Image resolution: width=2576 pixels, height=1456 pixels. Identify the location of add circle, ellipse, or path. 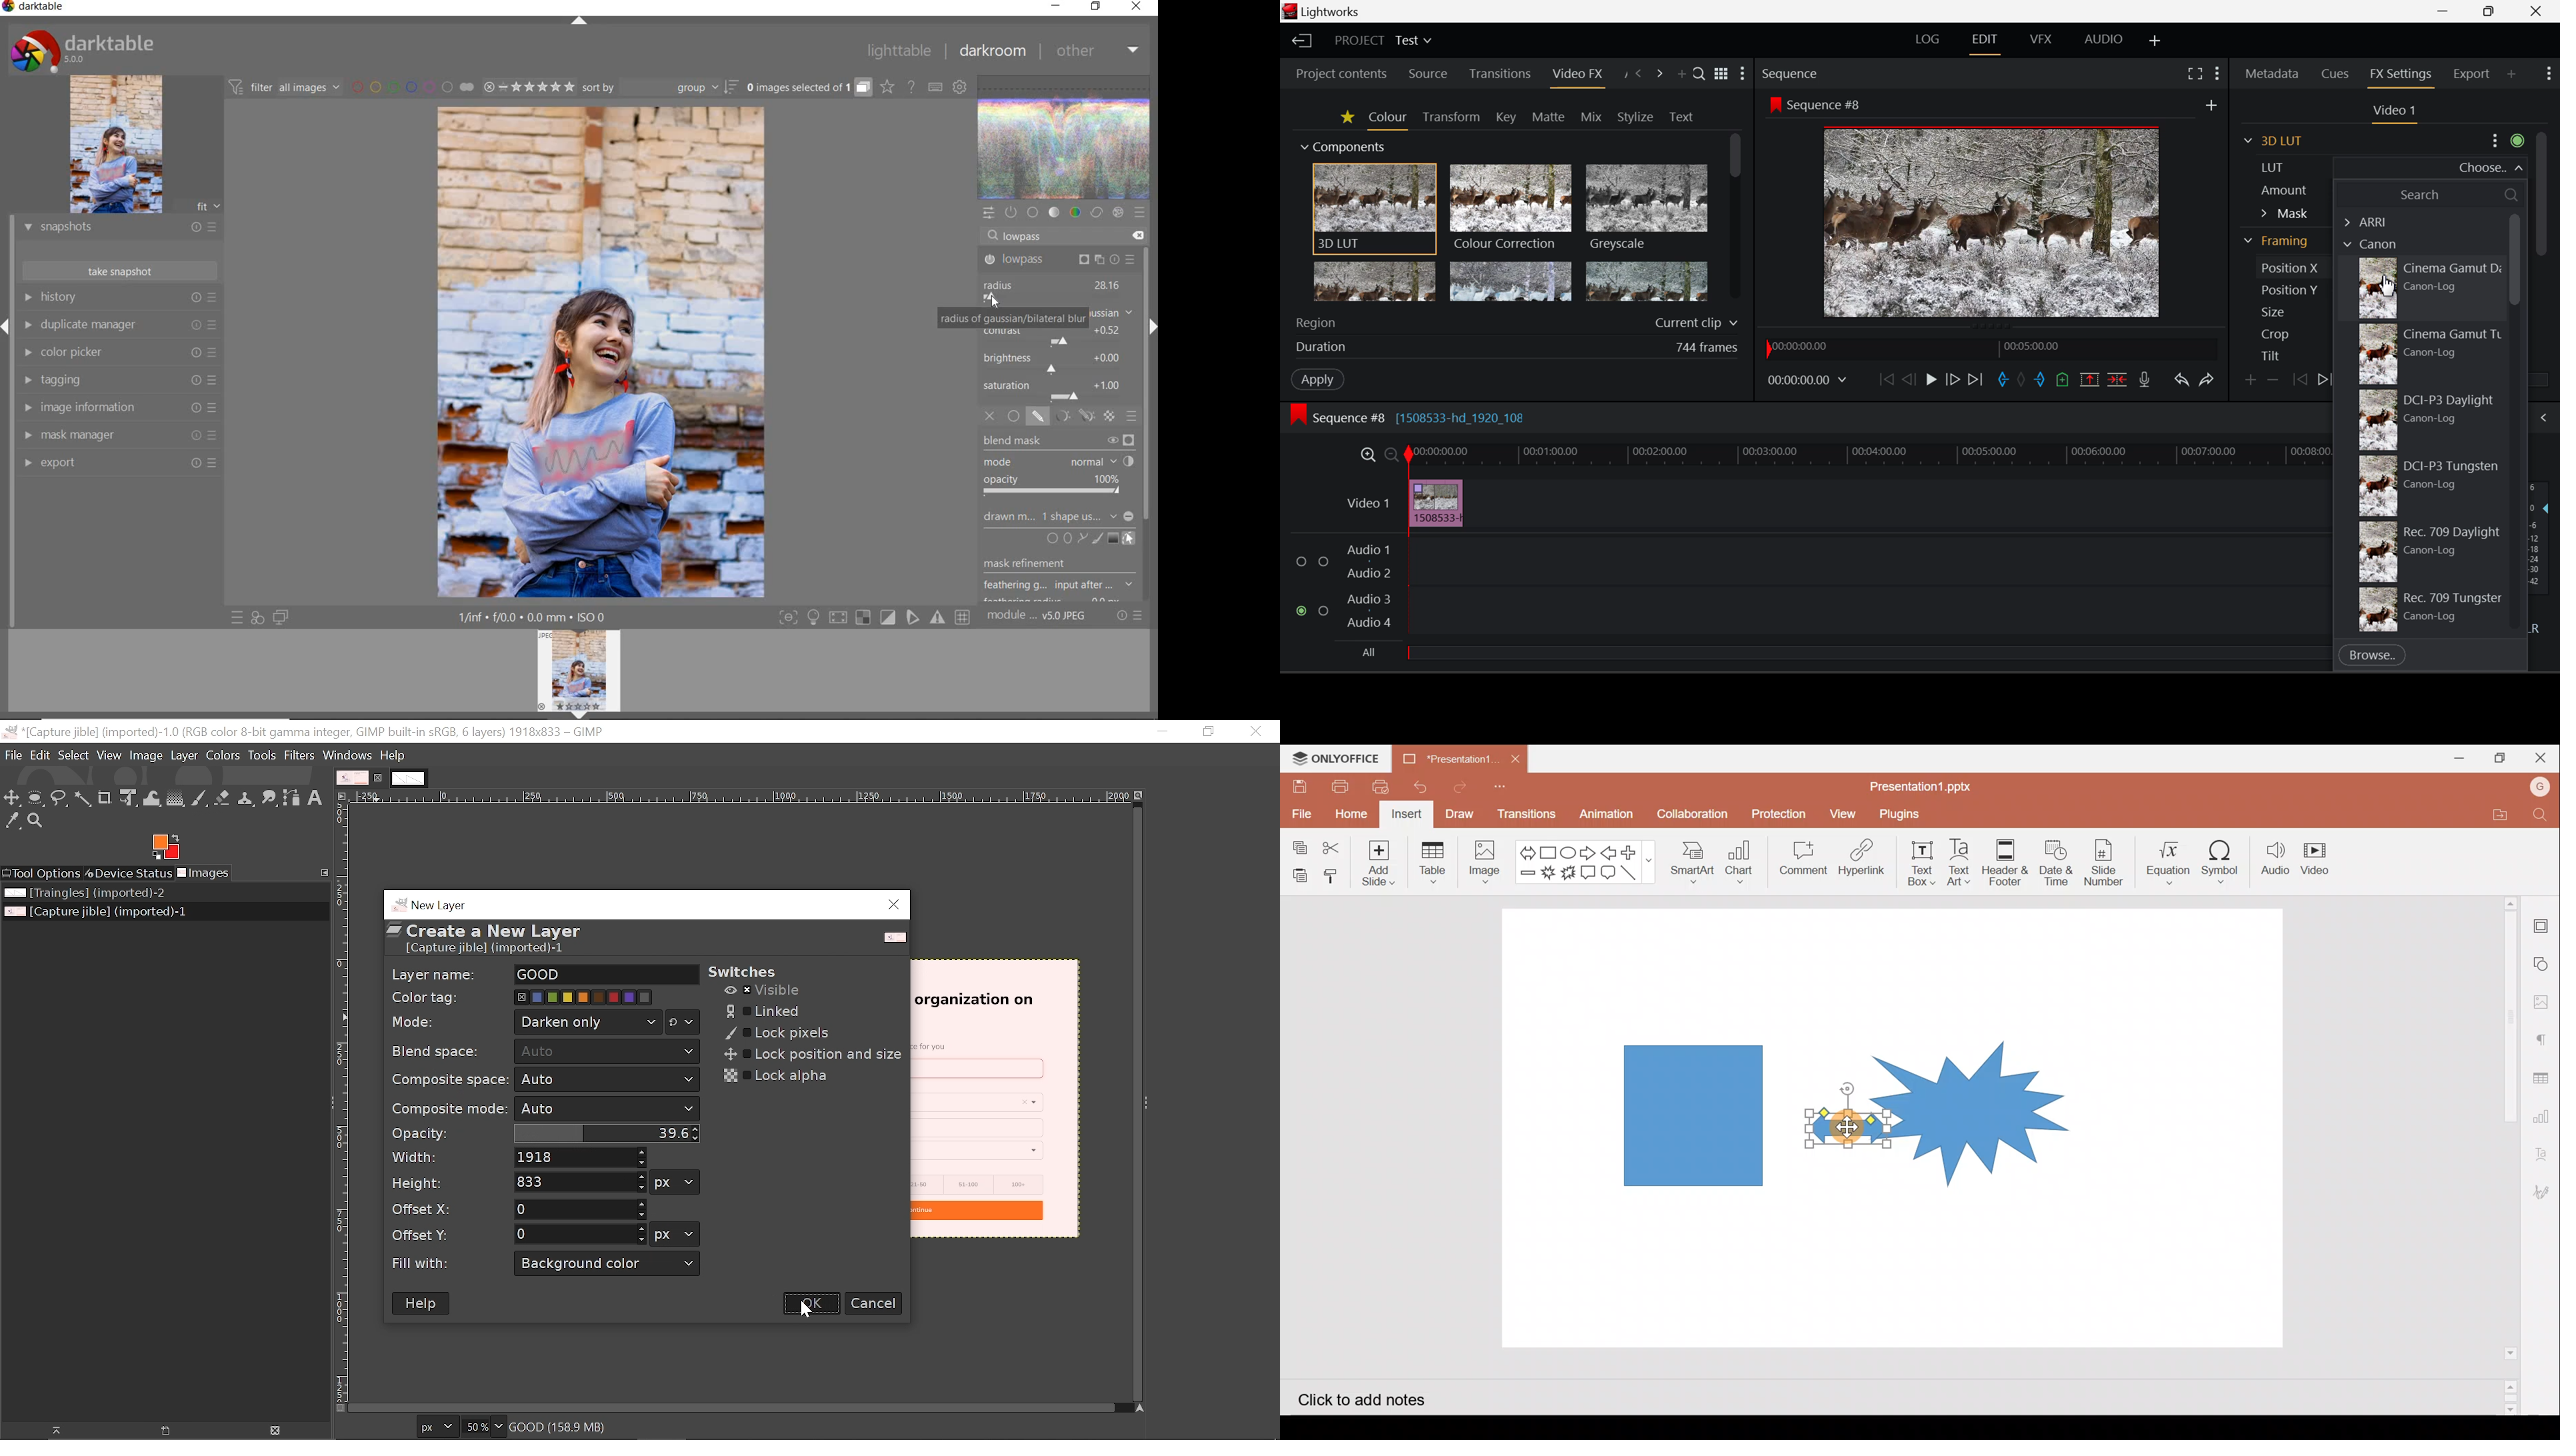
(1068, 539).